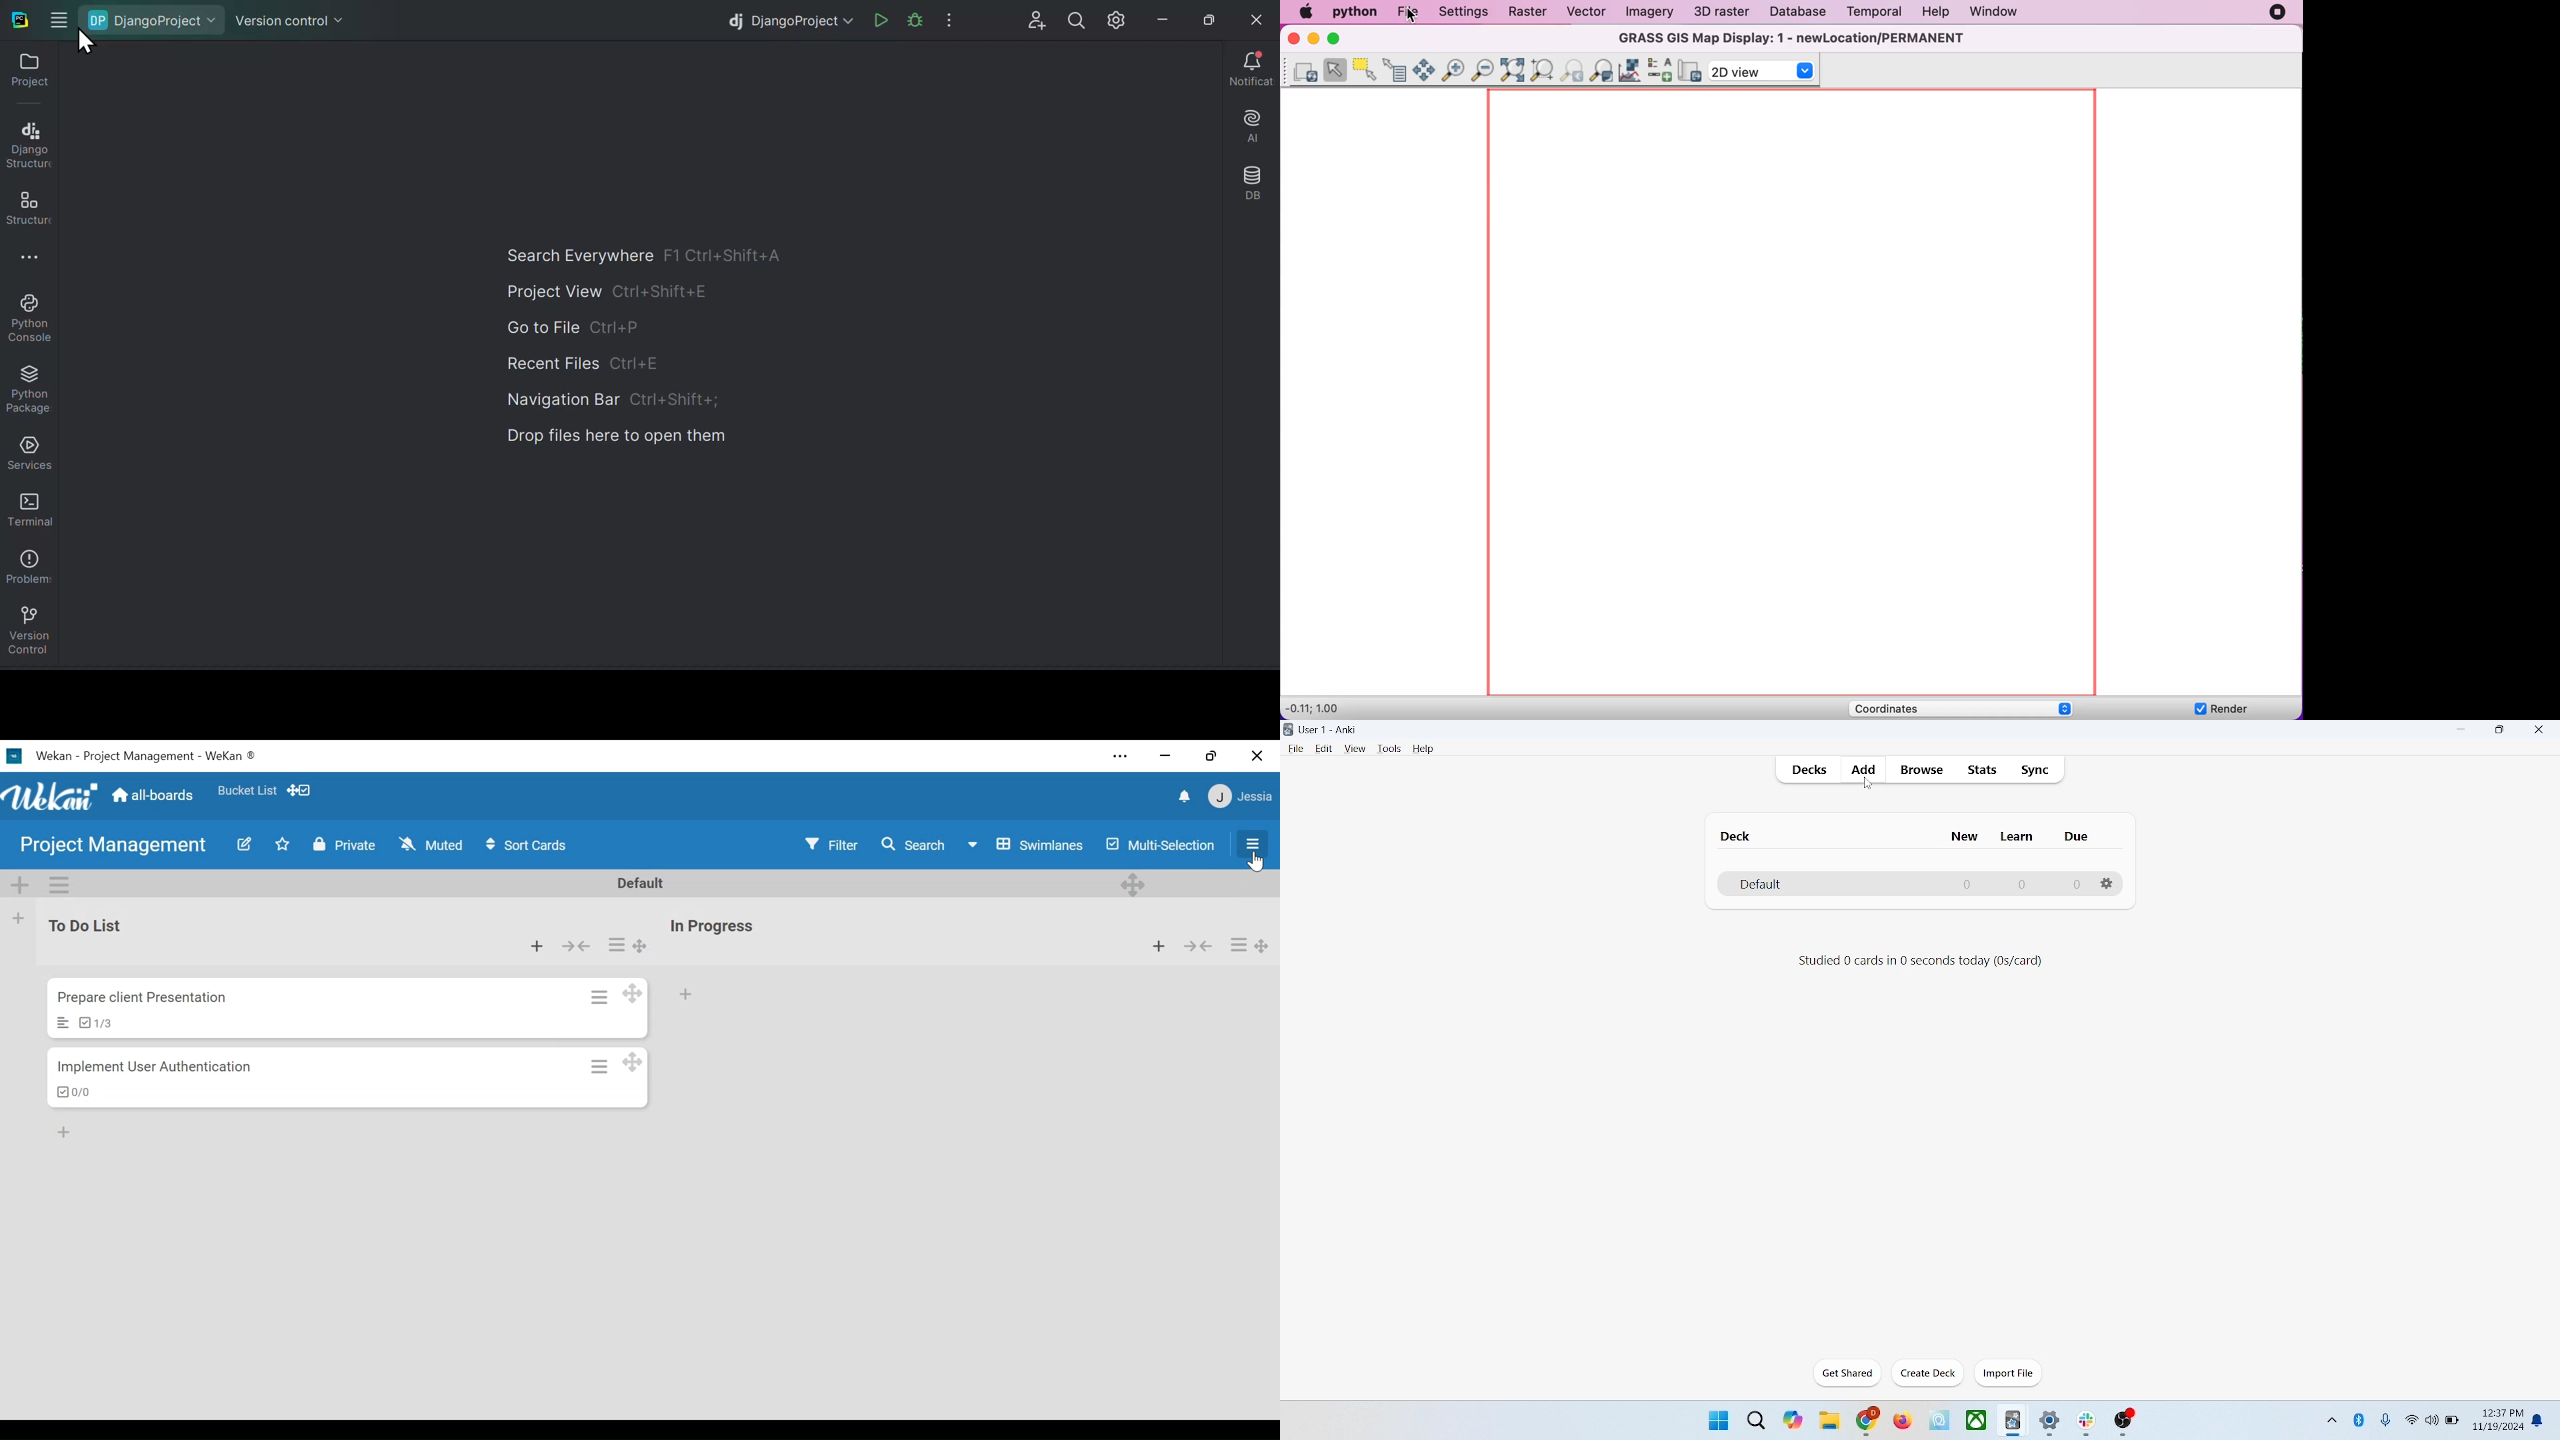 This screenshot has width=2576, height=1456. Describe the element at coordinates (1295, 749) in the screenshot. I see `file` at that location.